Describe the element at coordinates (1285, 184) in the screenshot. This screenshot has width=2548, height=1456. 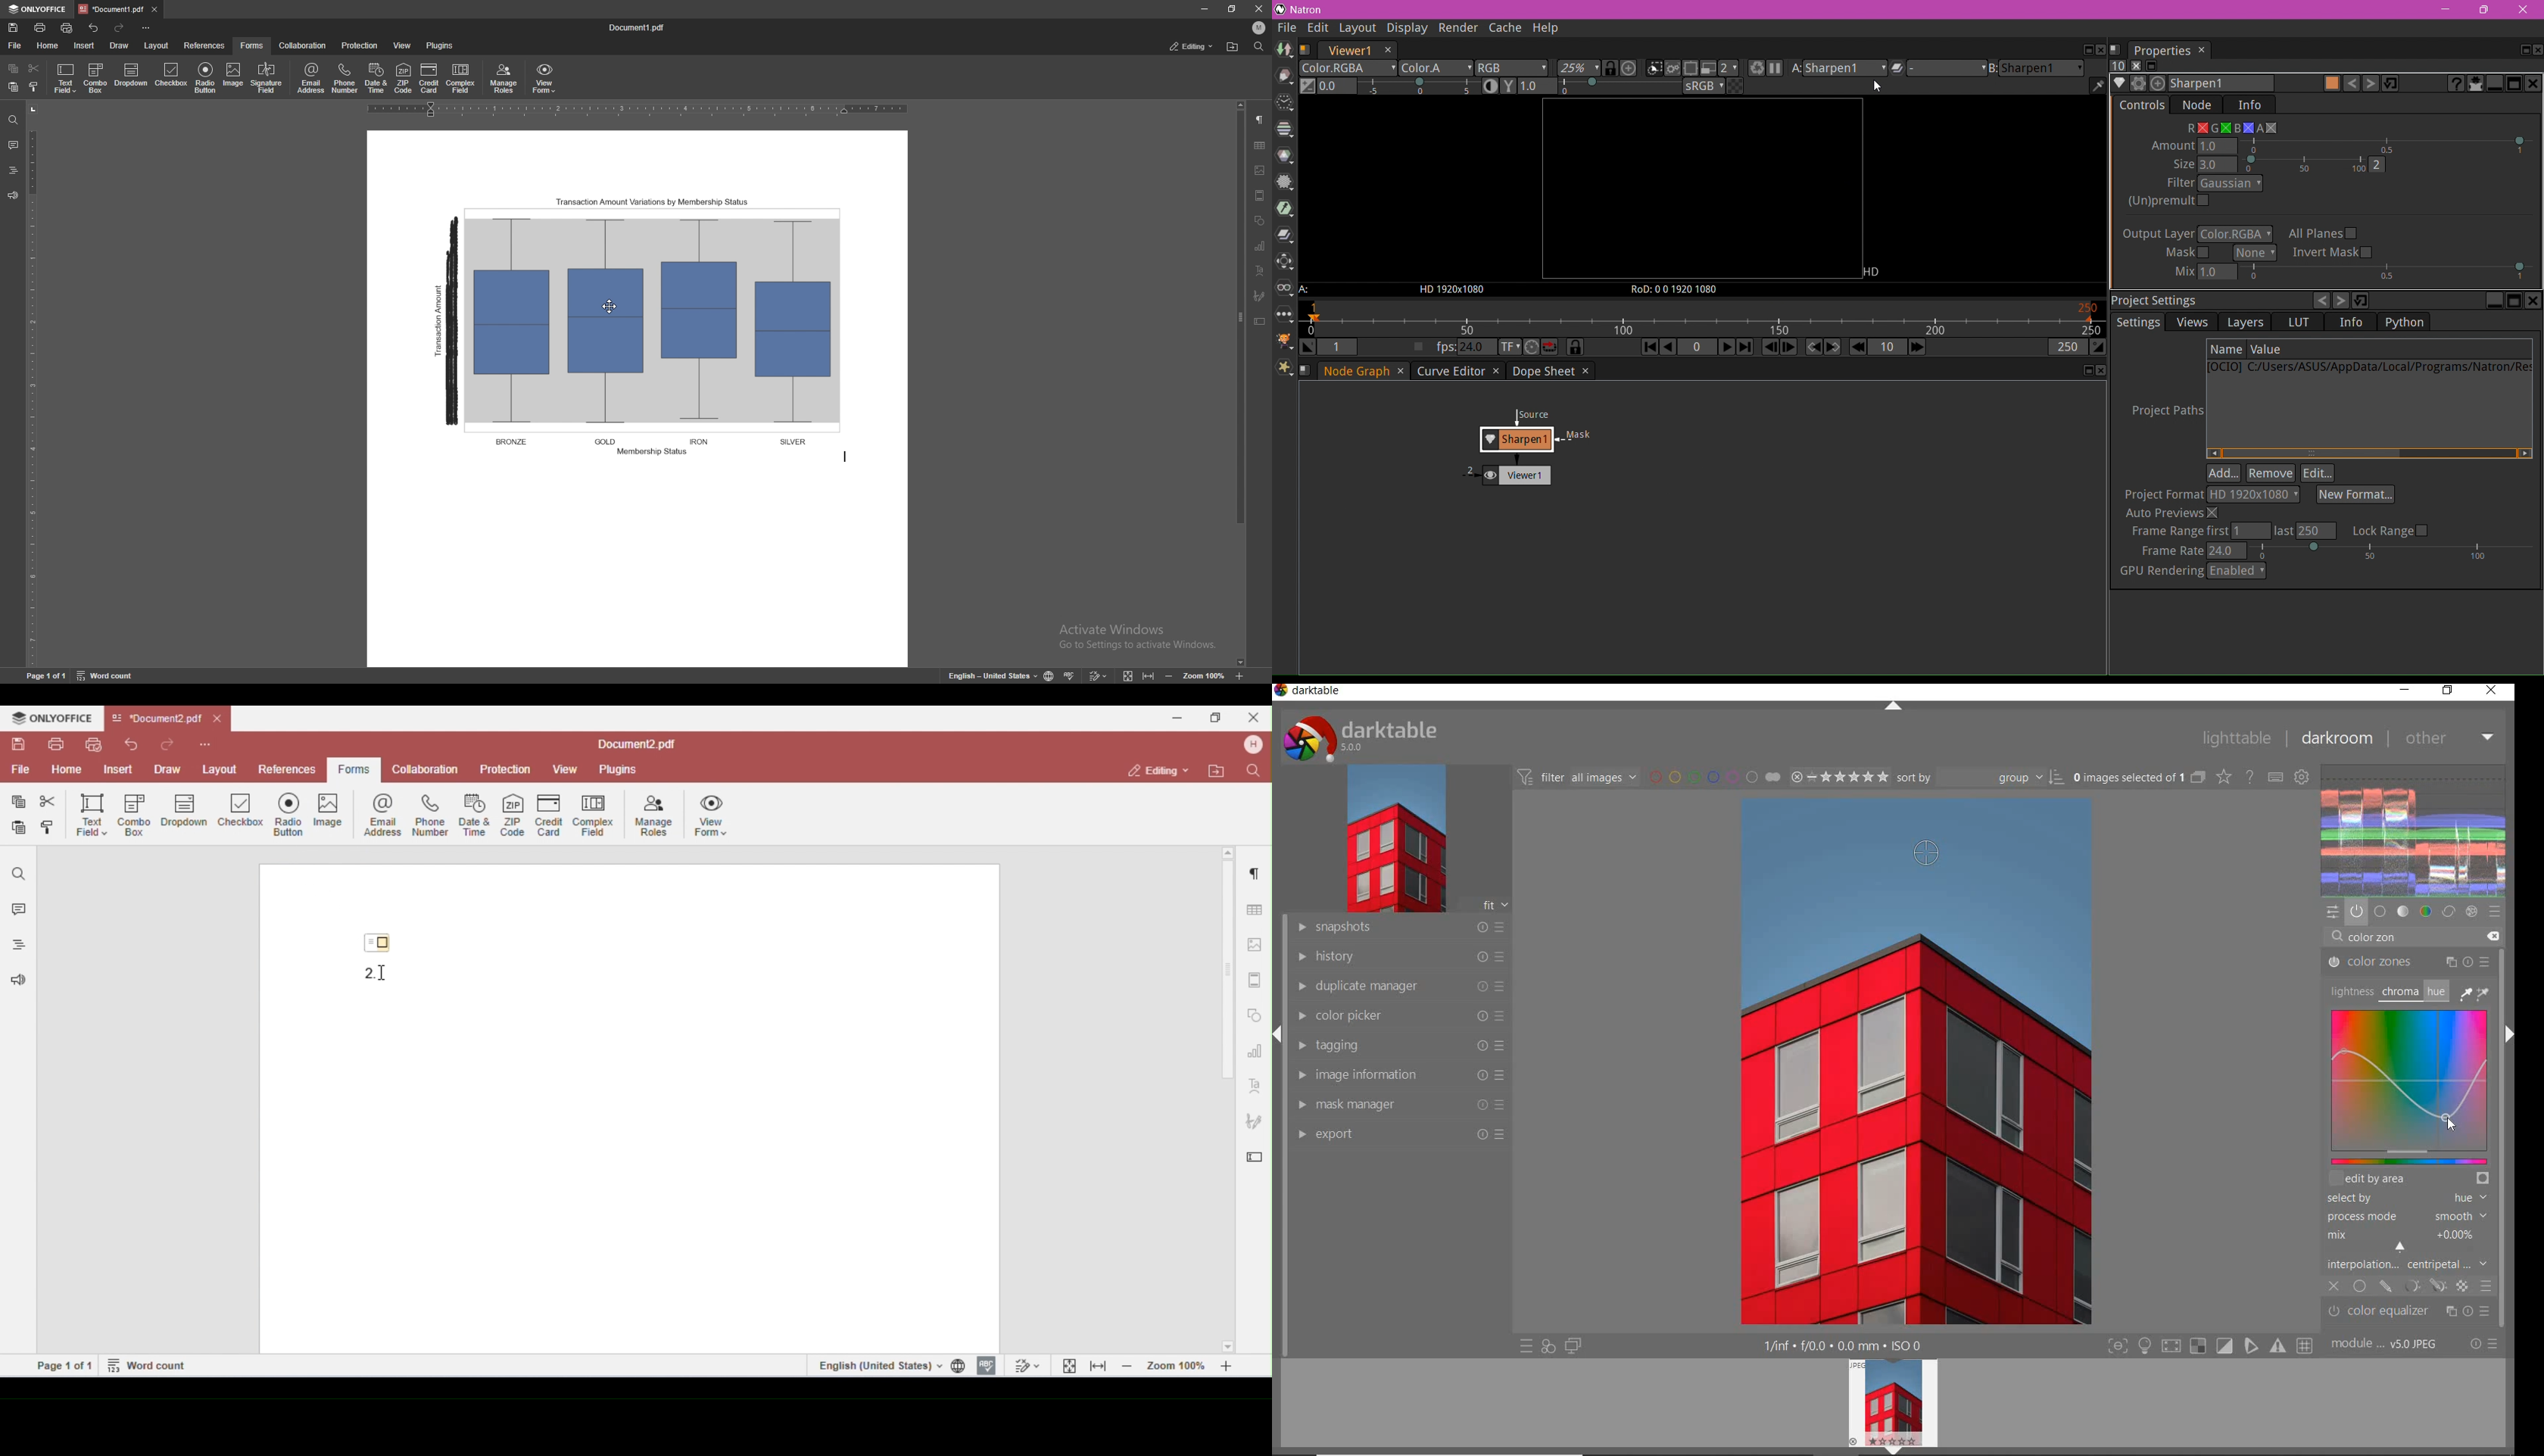
I see `Filter` at that location.